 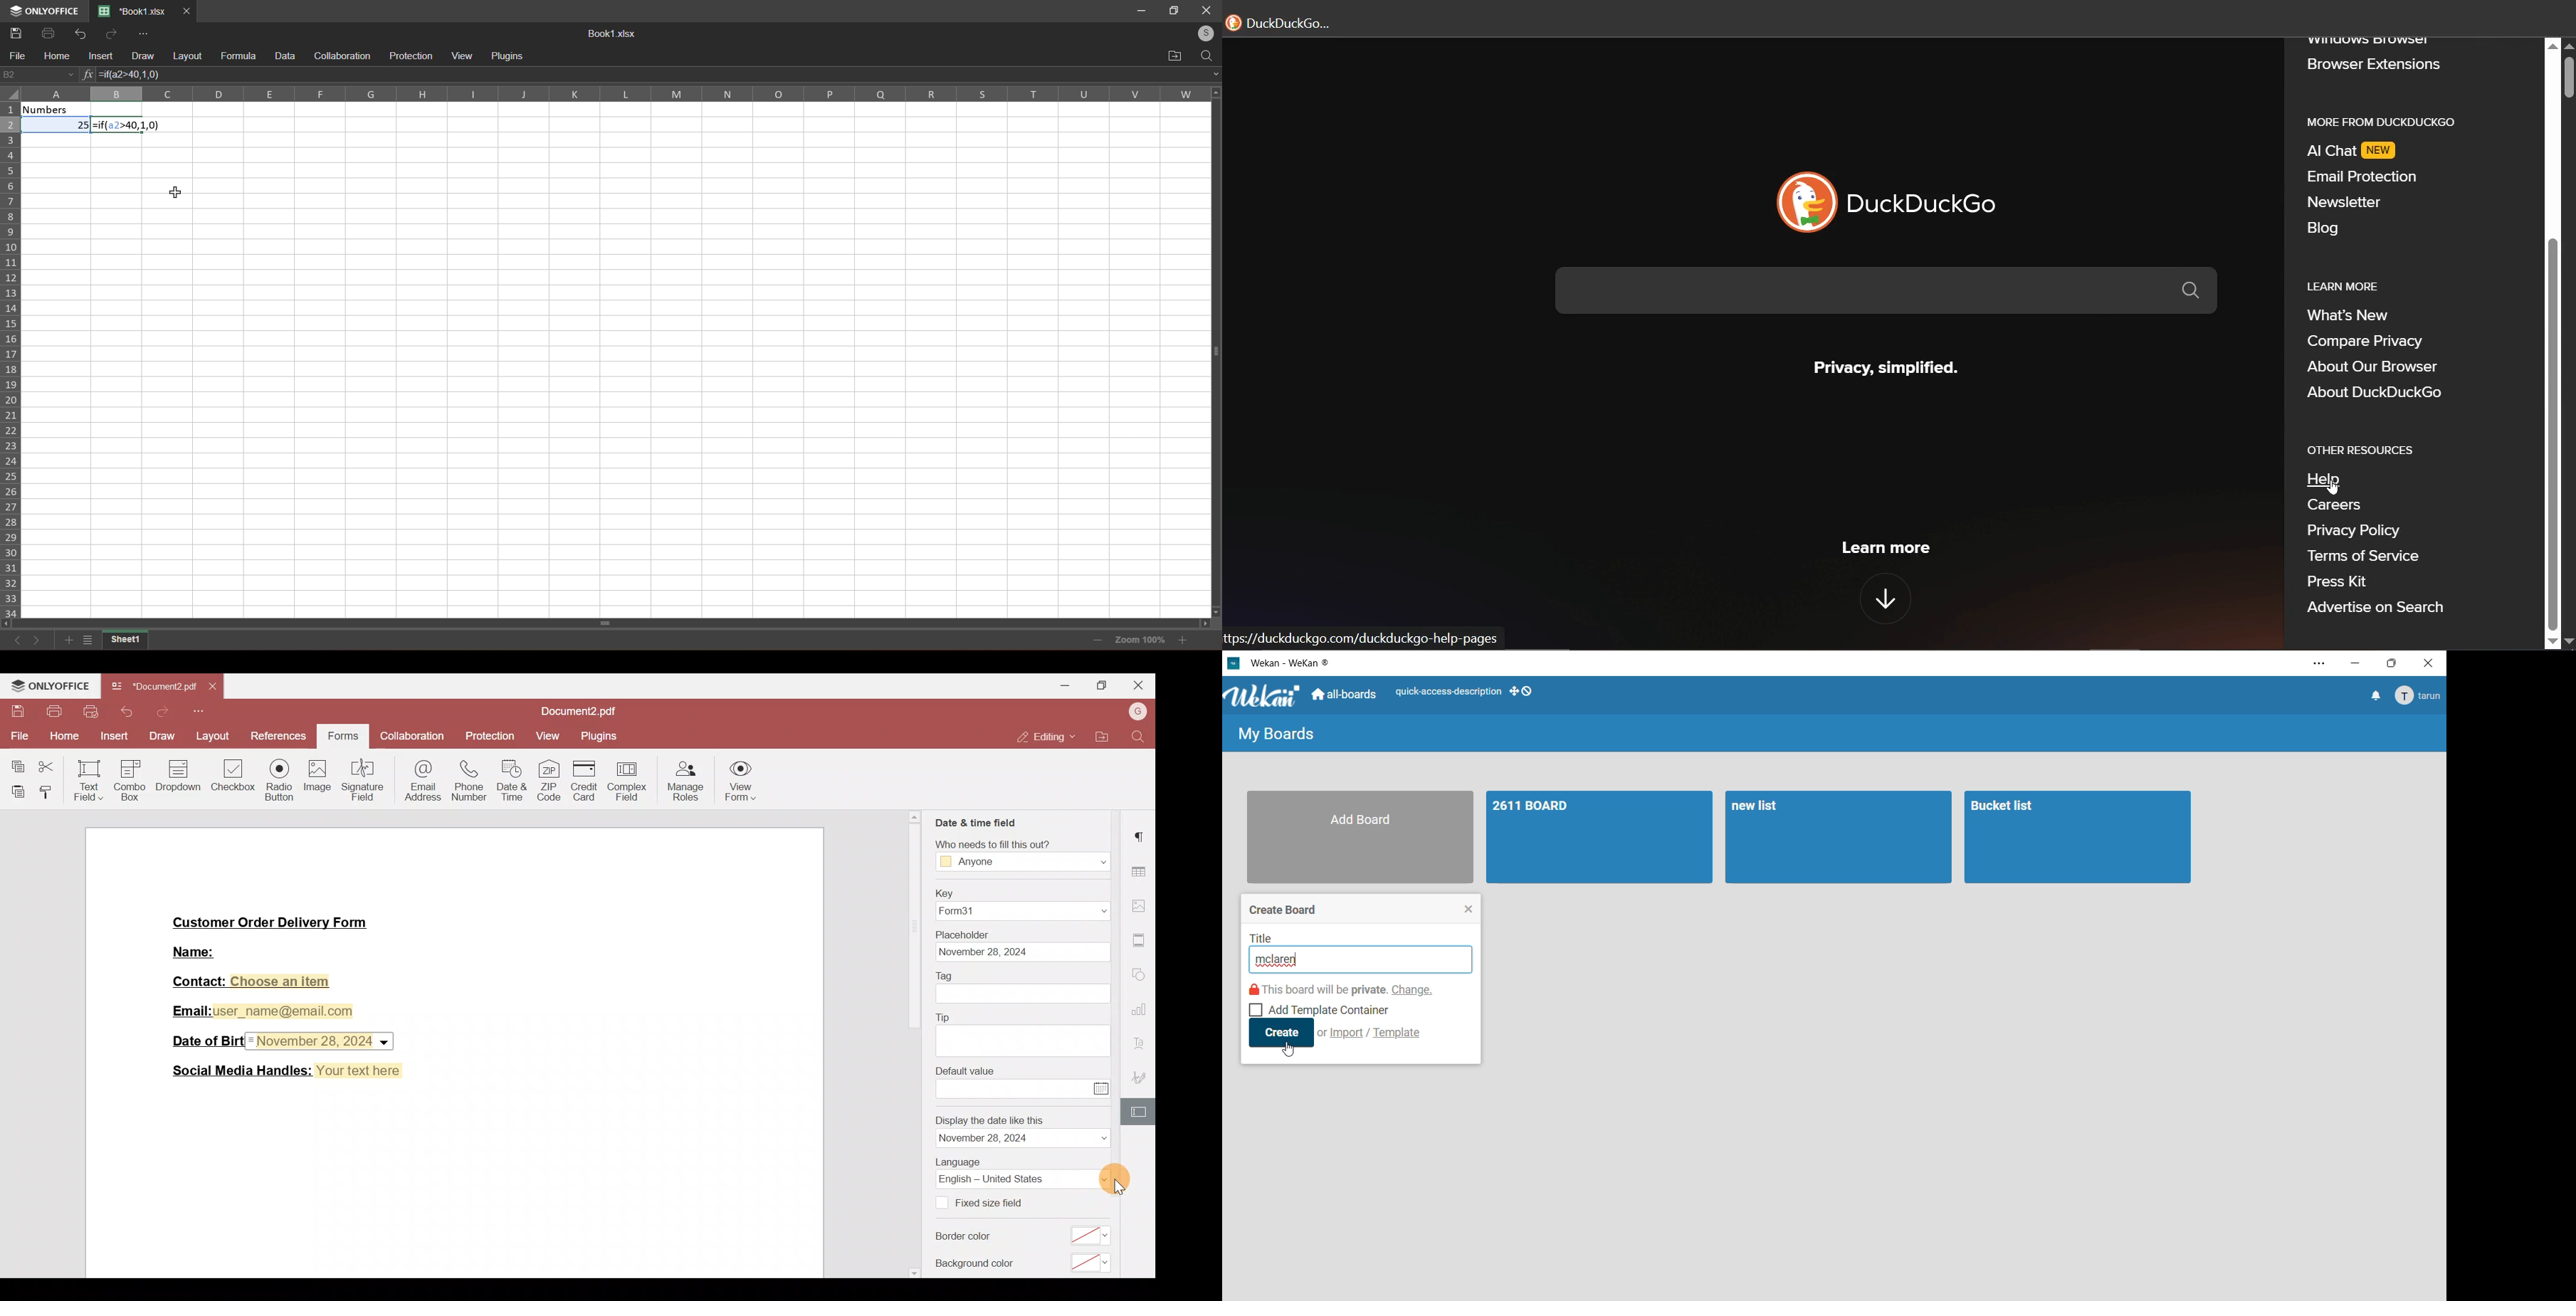 What do you see at coordinates (11, 97) in the screenshot?
I see `select all` at bounding box center [11, 97].